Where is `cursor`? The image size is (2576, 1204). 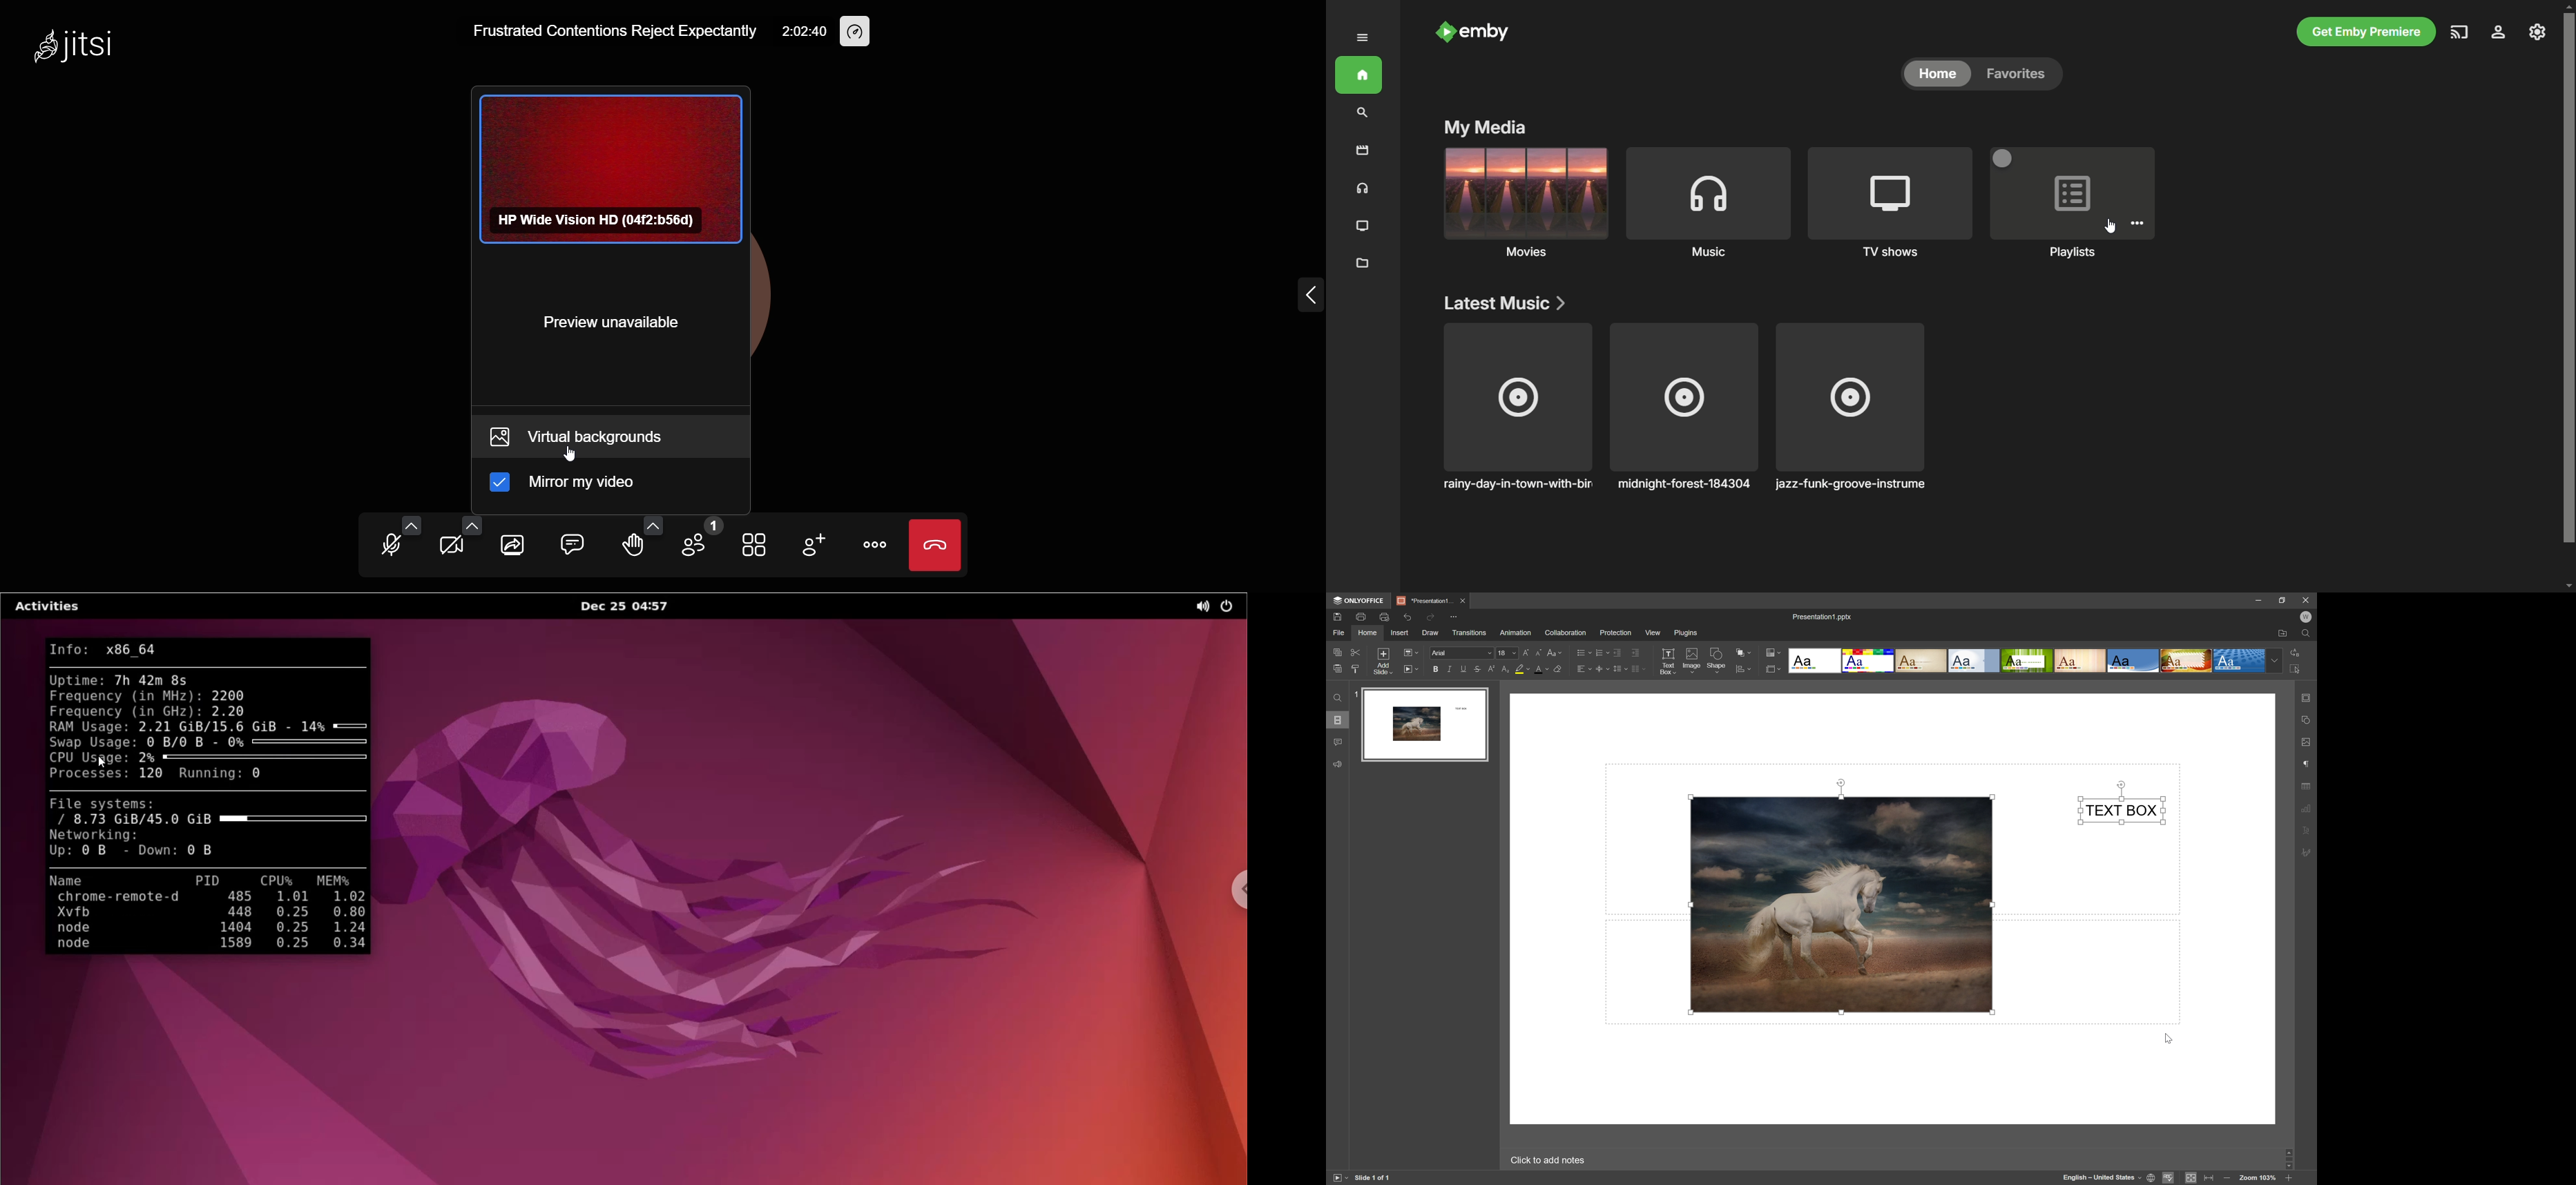 cursor is located at coordinates (574, 454).